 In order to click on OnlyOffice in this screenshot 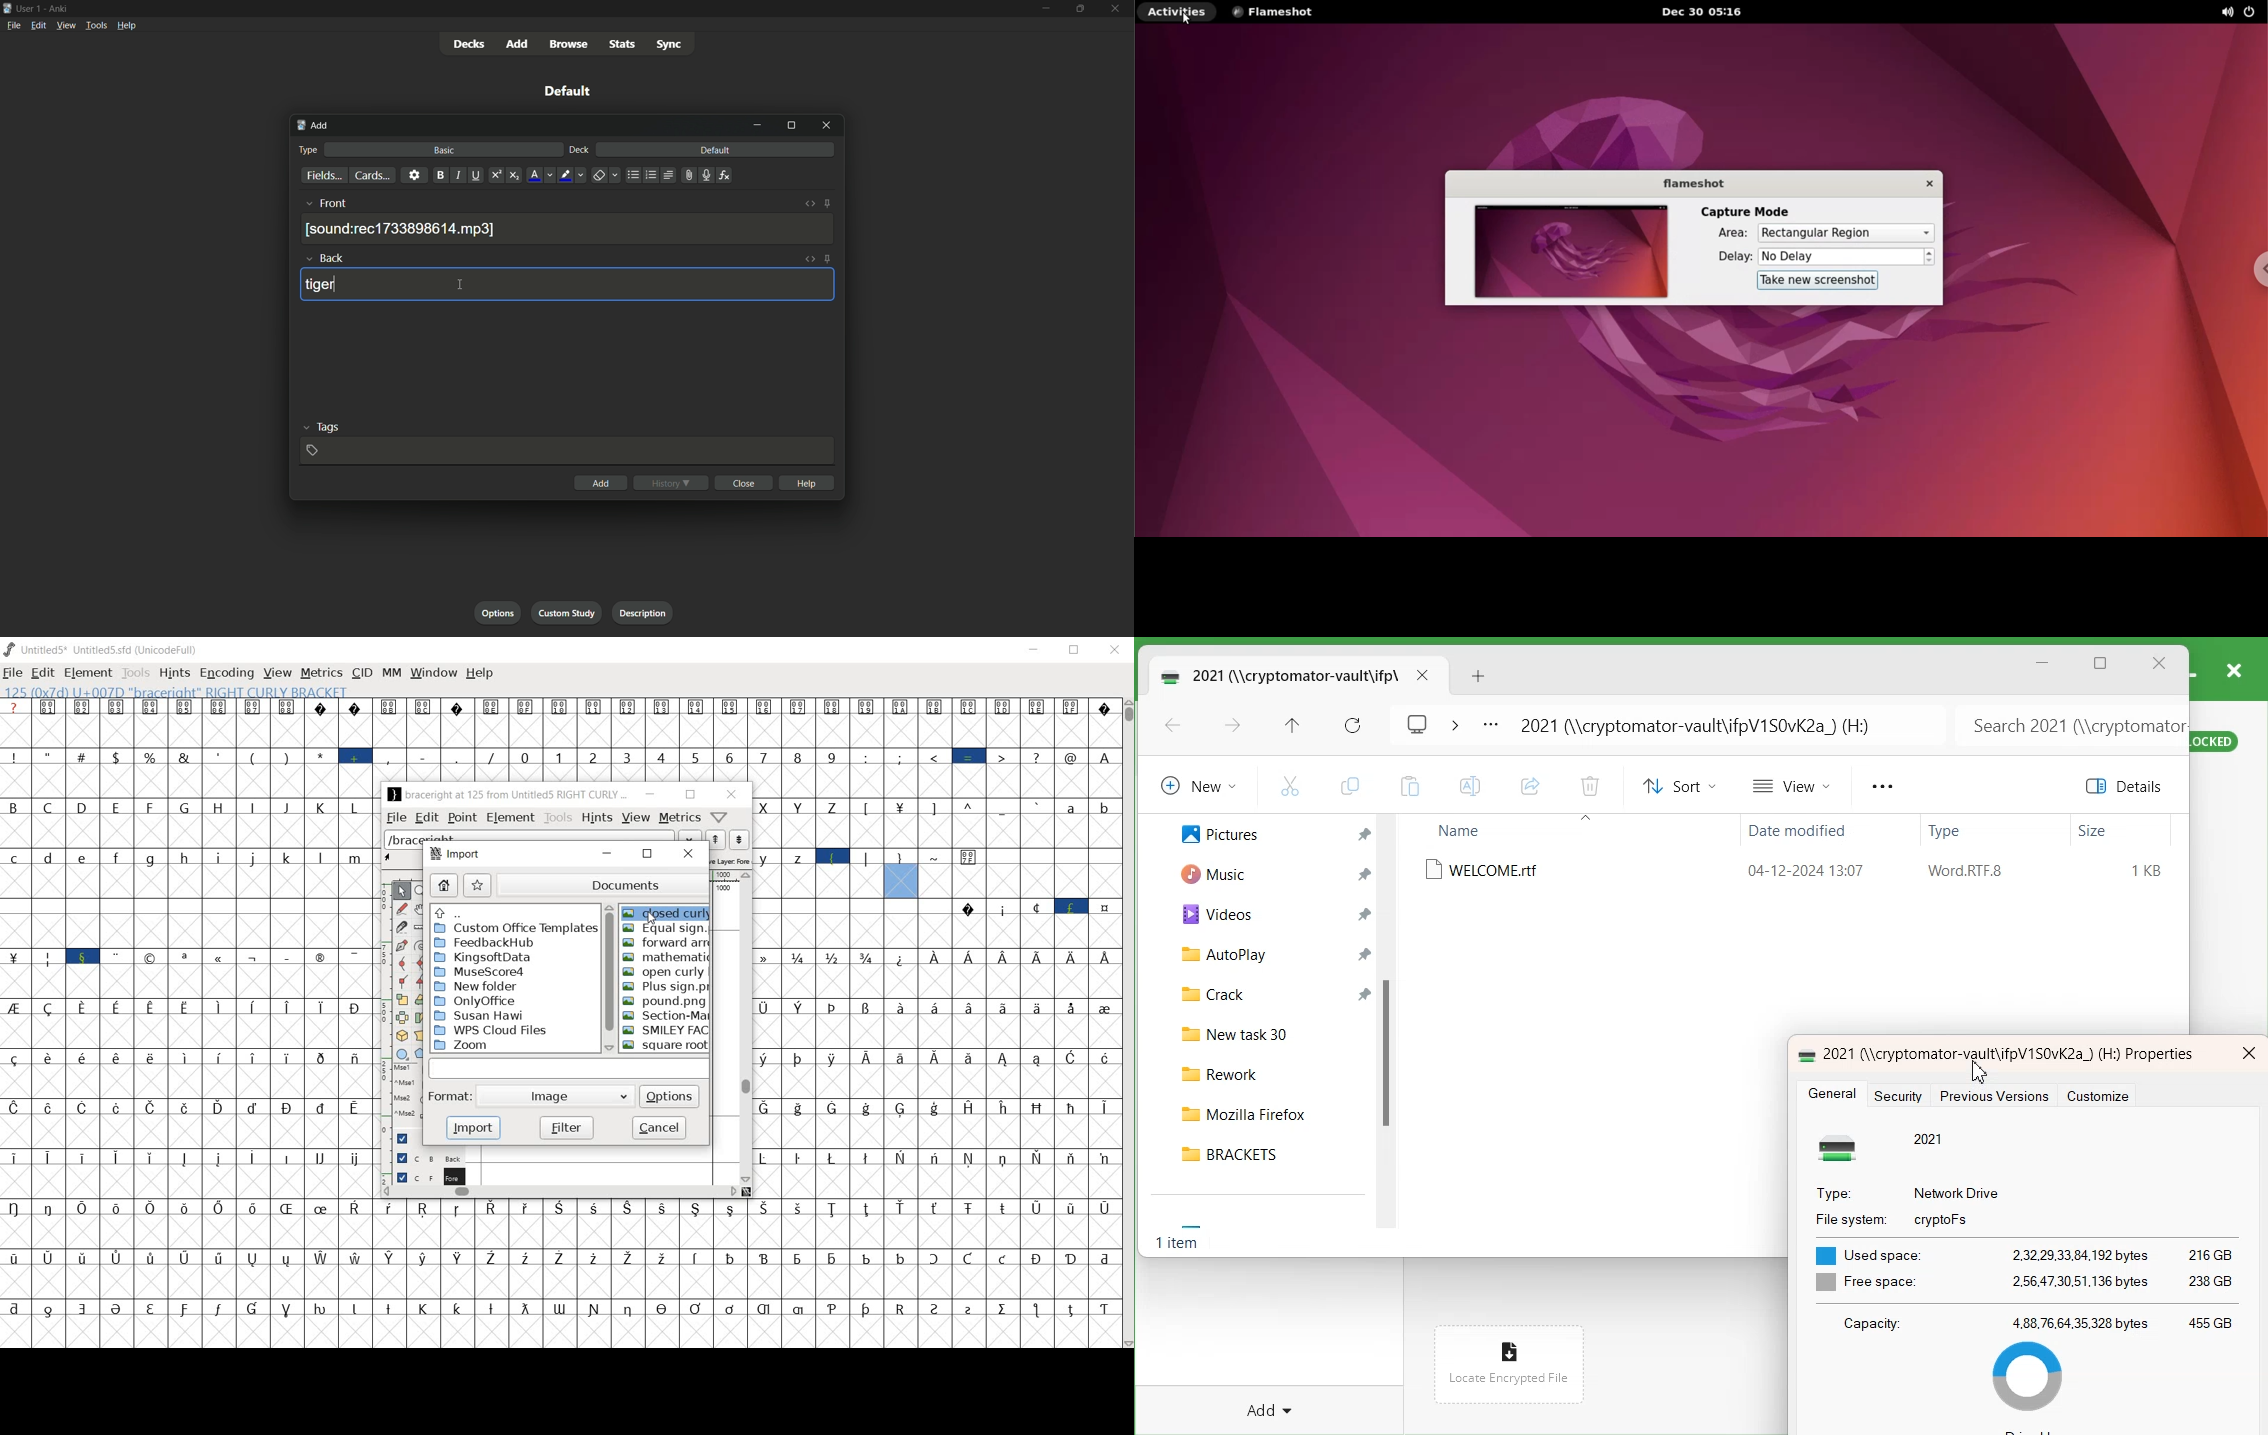, I will do `click(474, 1002)`.